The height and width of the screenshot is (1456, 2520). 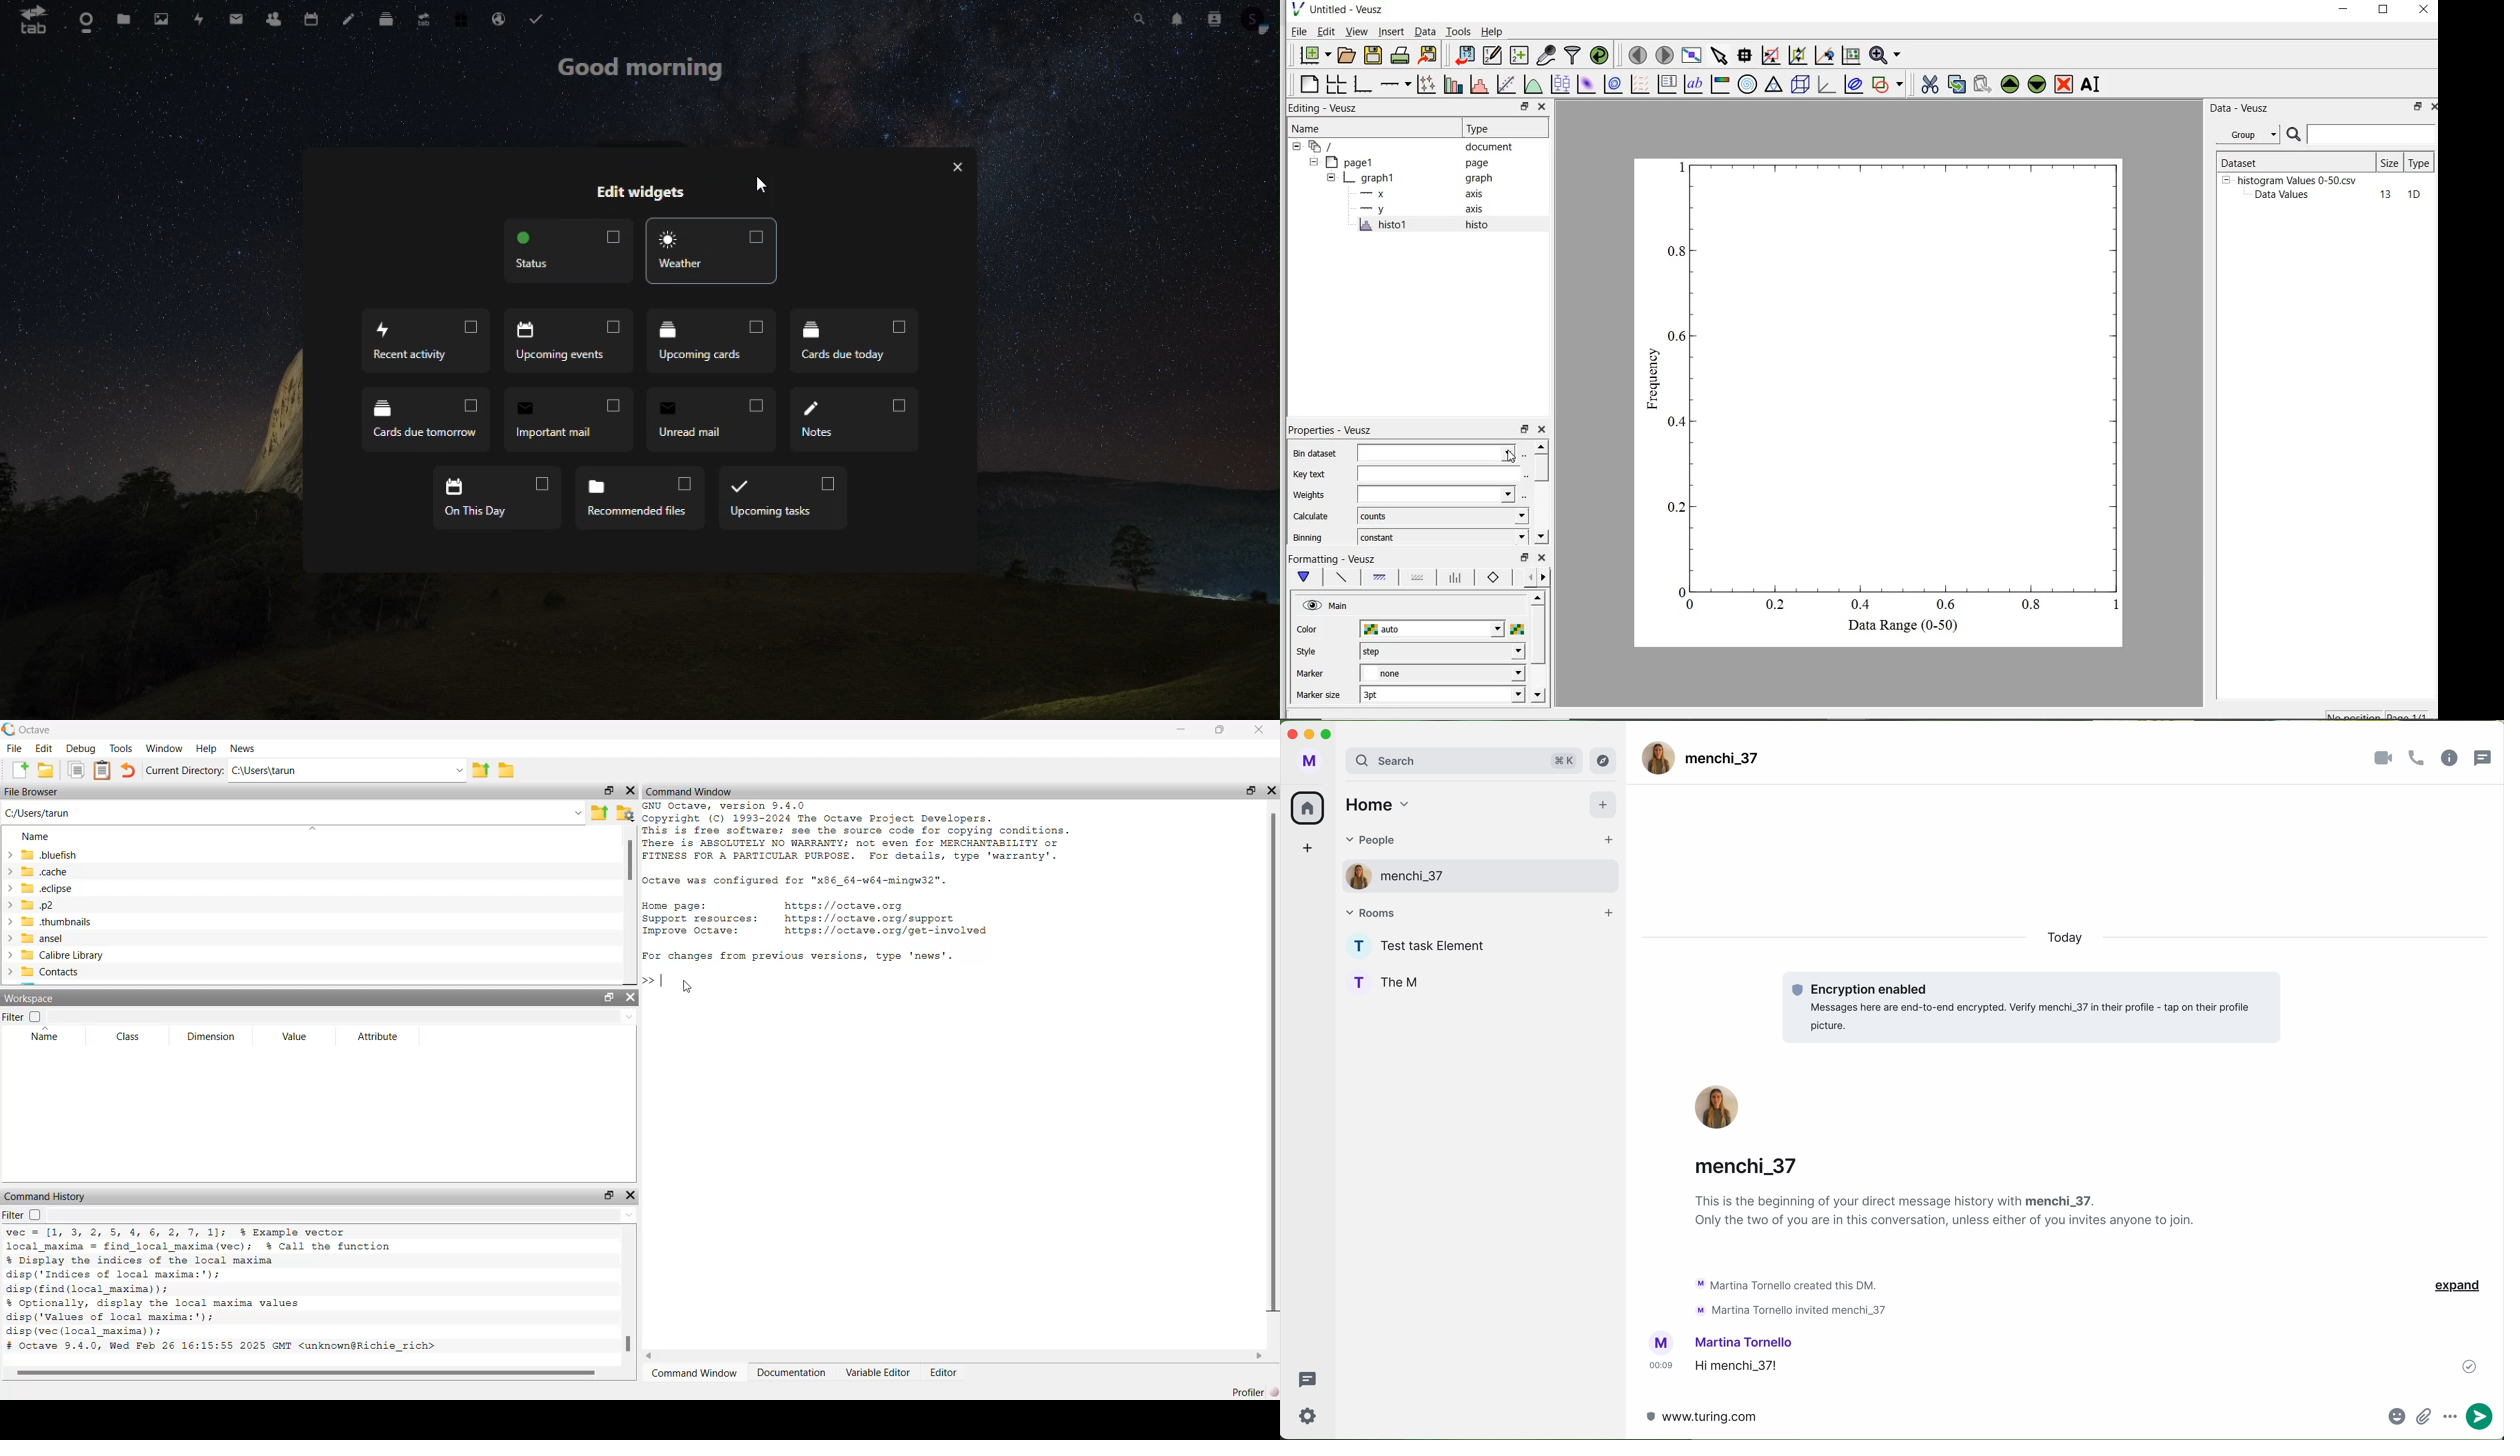 What do you see at coordinates (1532, 84) in the screenshot?
I see `plot a function` at bounding box center [1532, 84].